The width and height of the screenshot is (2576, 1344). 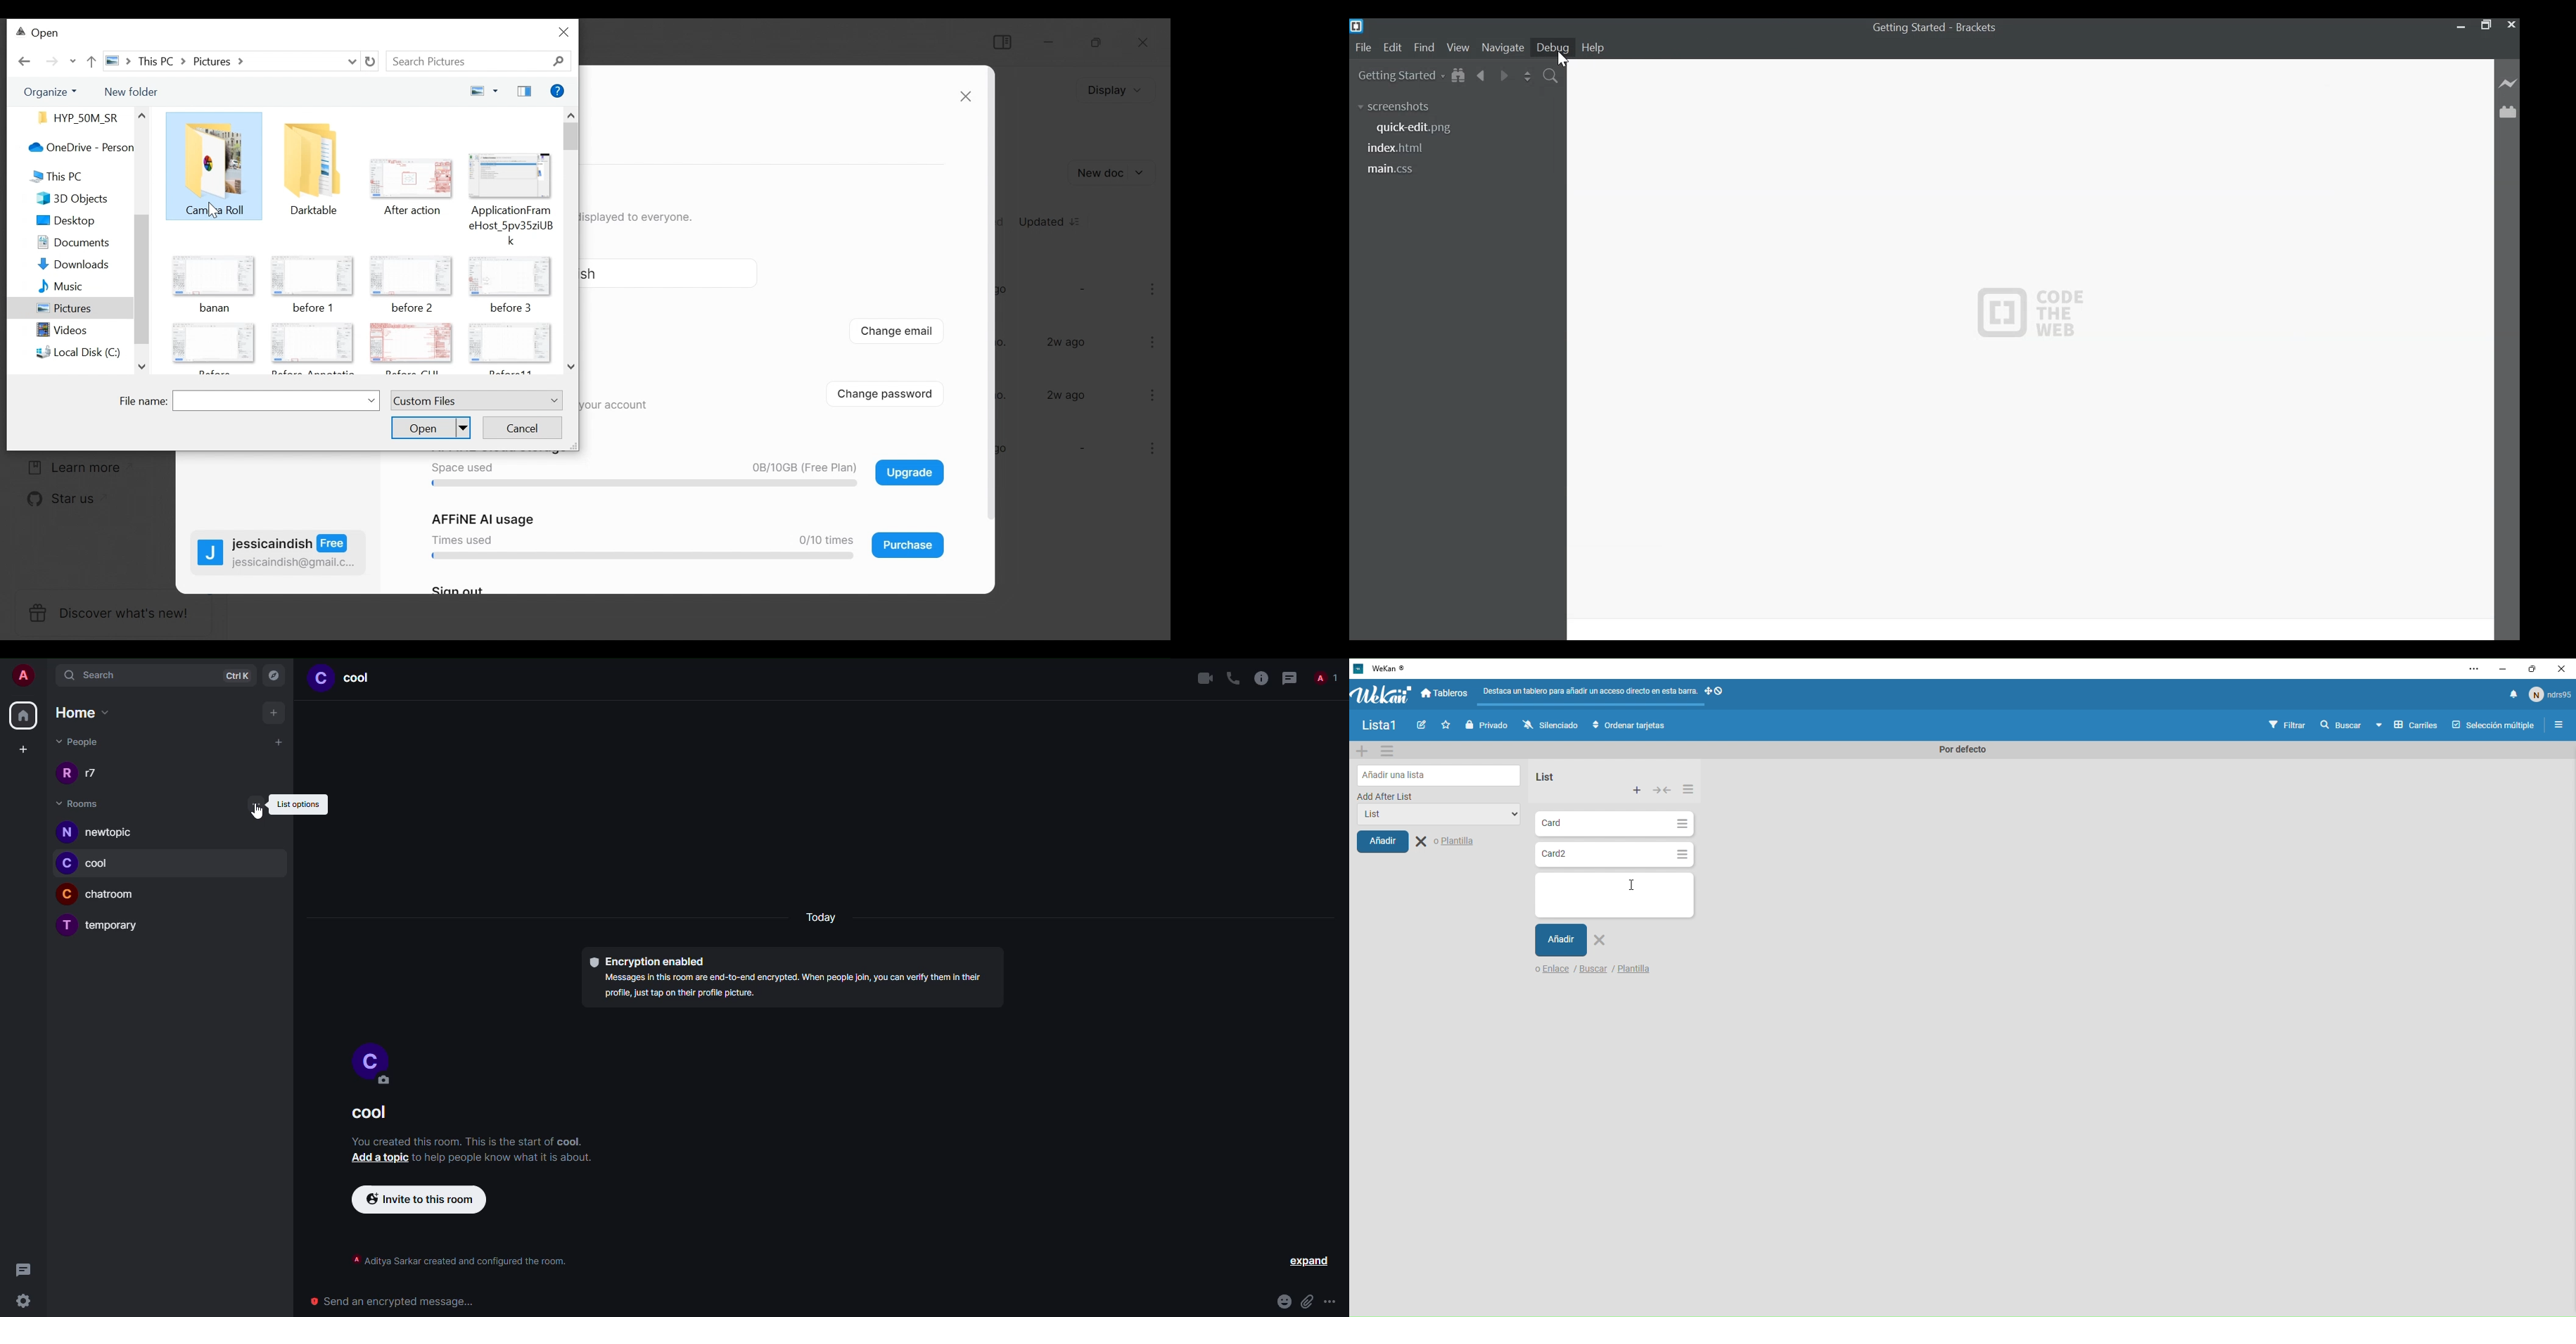 What do you see at coordinates (1637, 791) in the screenshot?
I see `More` at bounding box center [1637, 791].